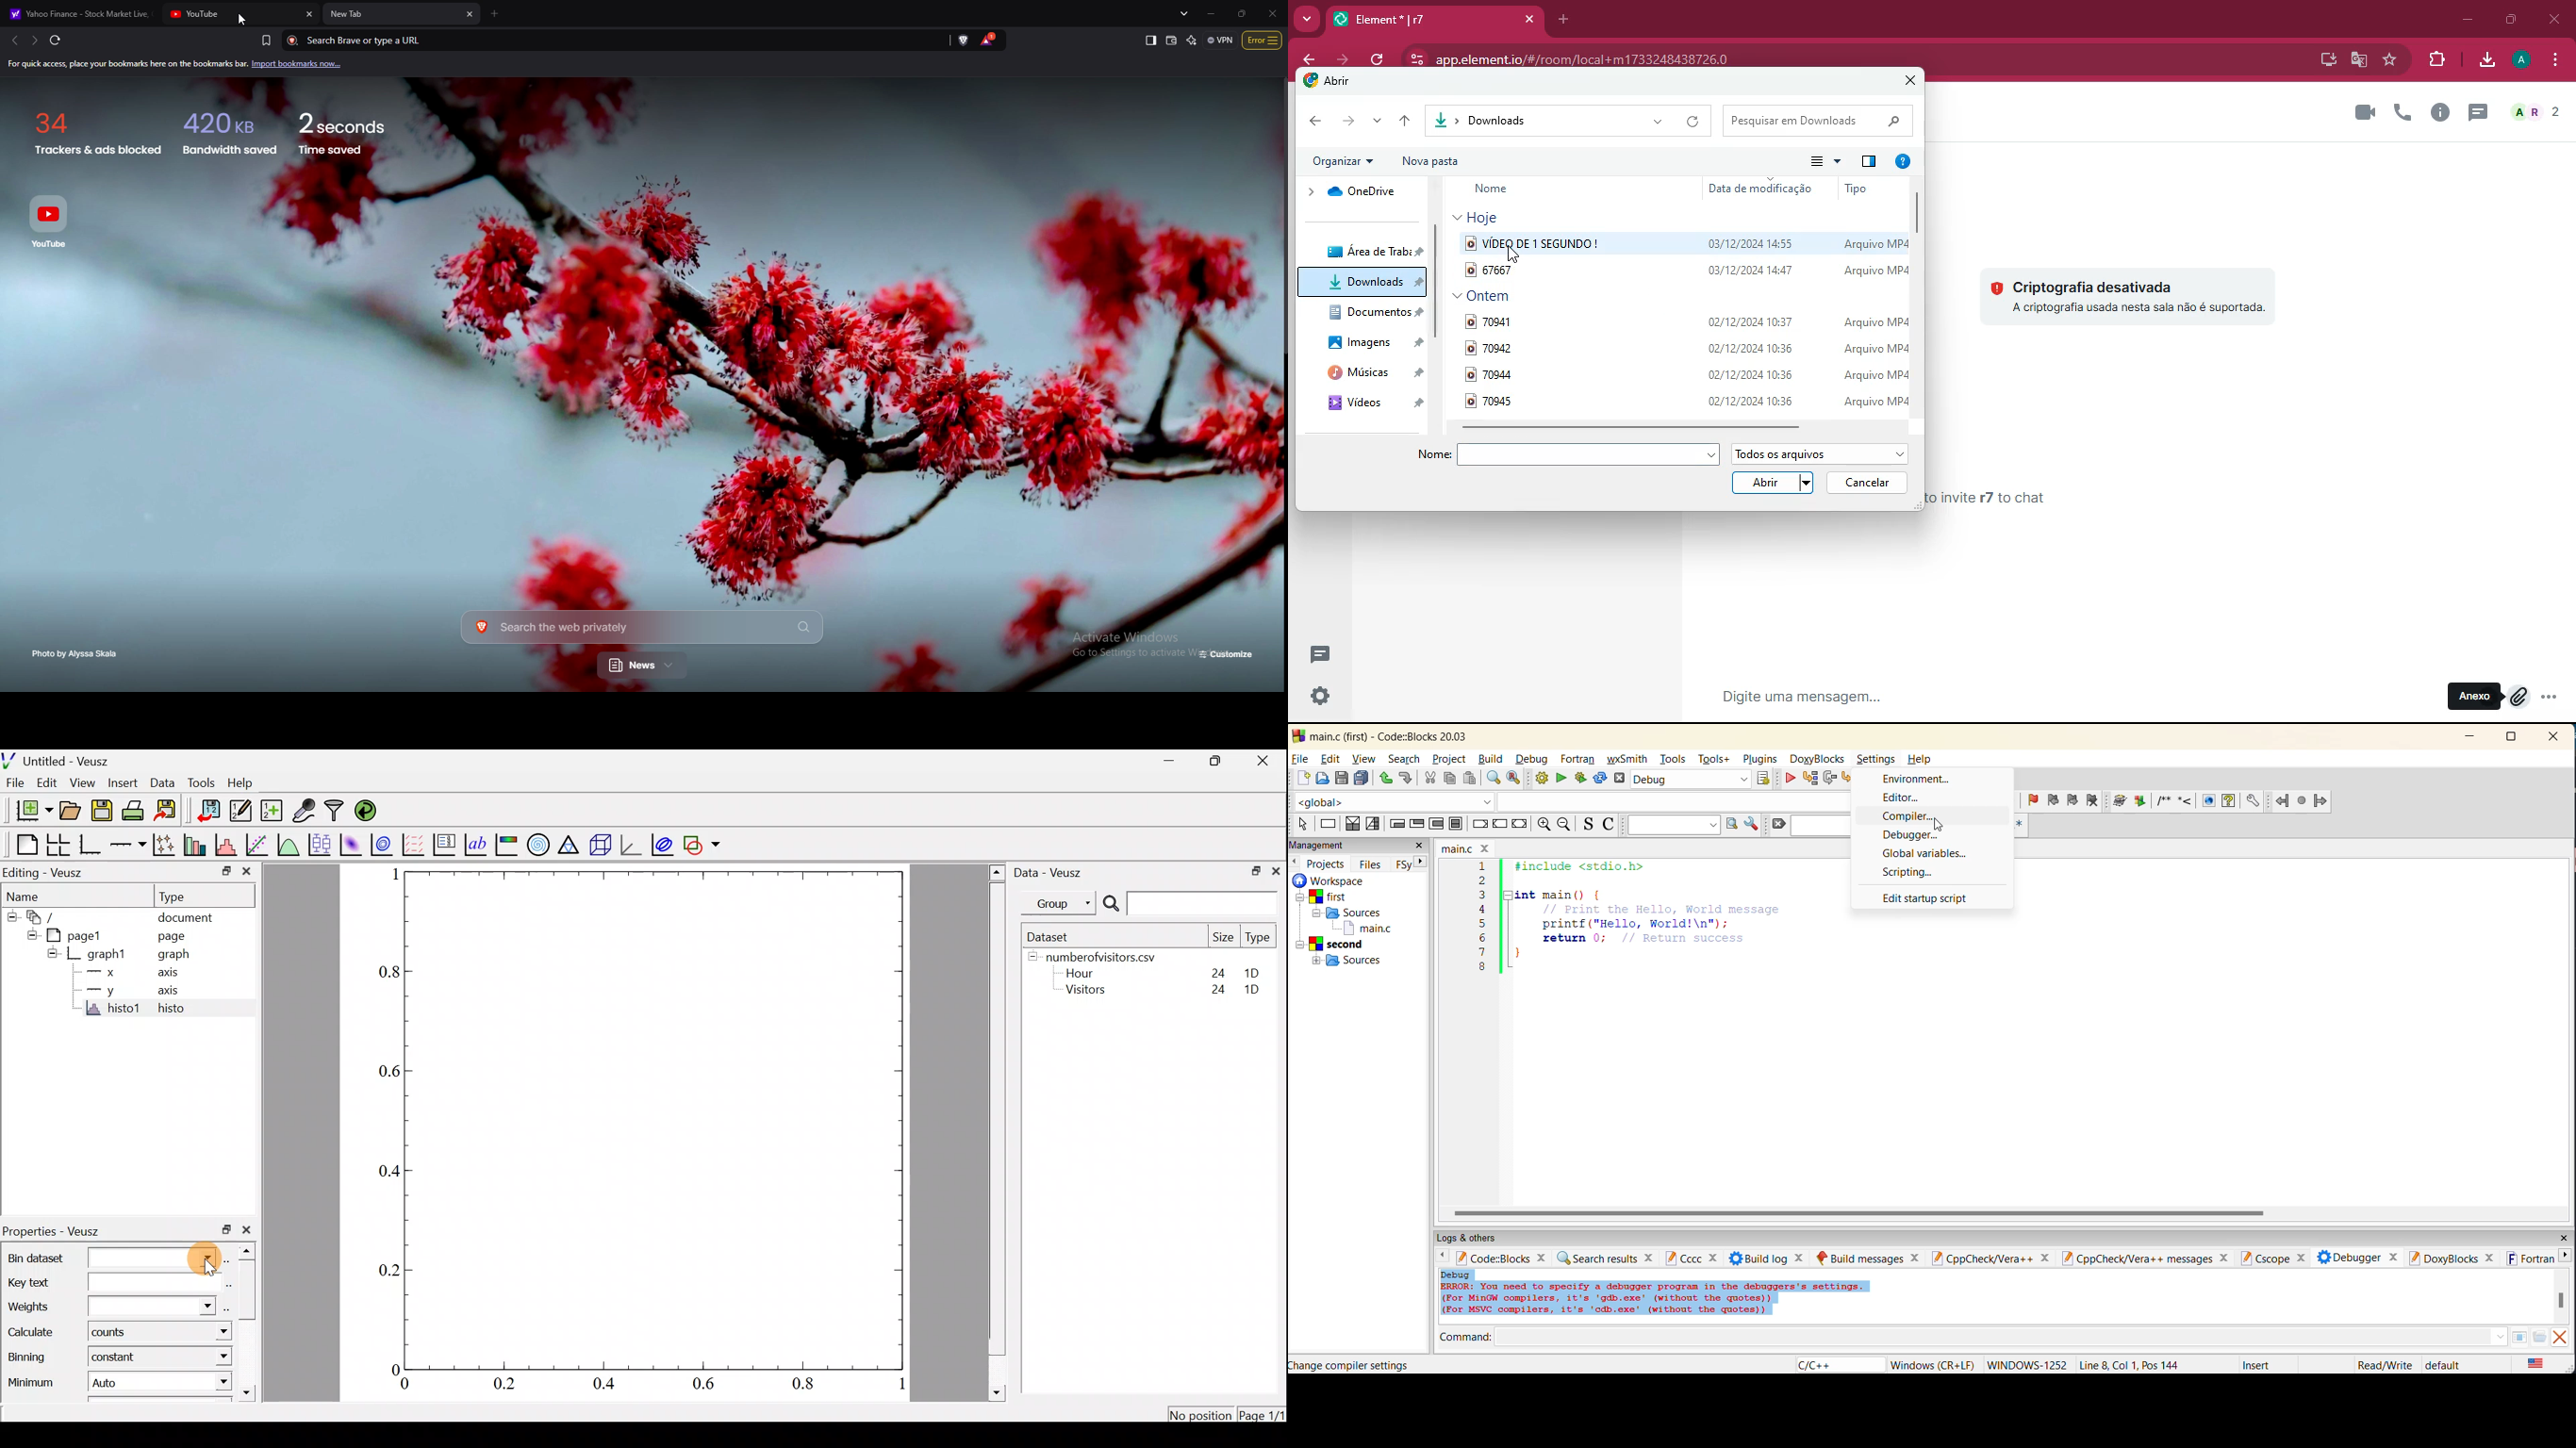 The width and height of the screenshot is (2576, 1456). Describe the element at coordinates (2205, 801) in the screenshot. I see `HTML` at that location.